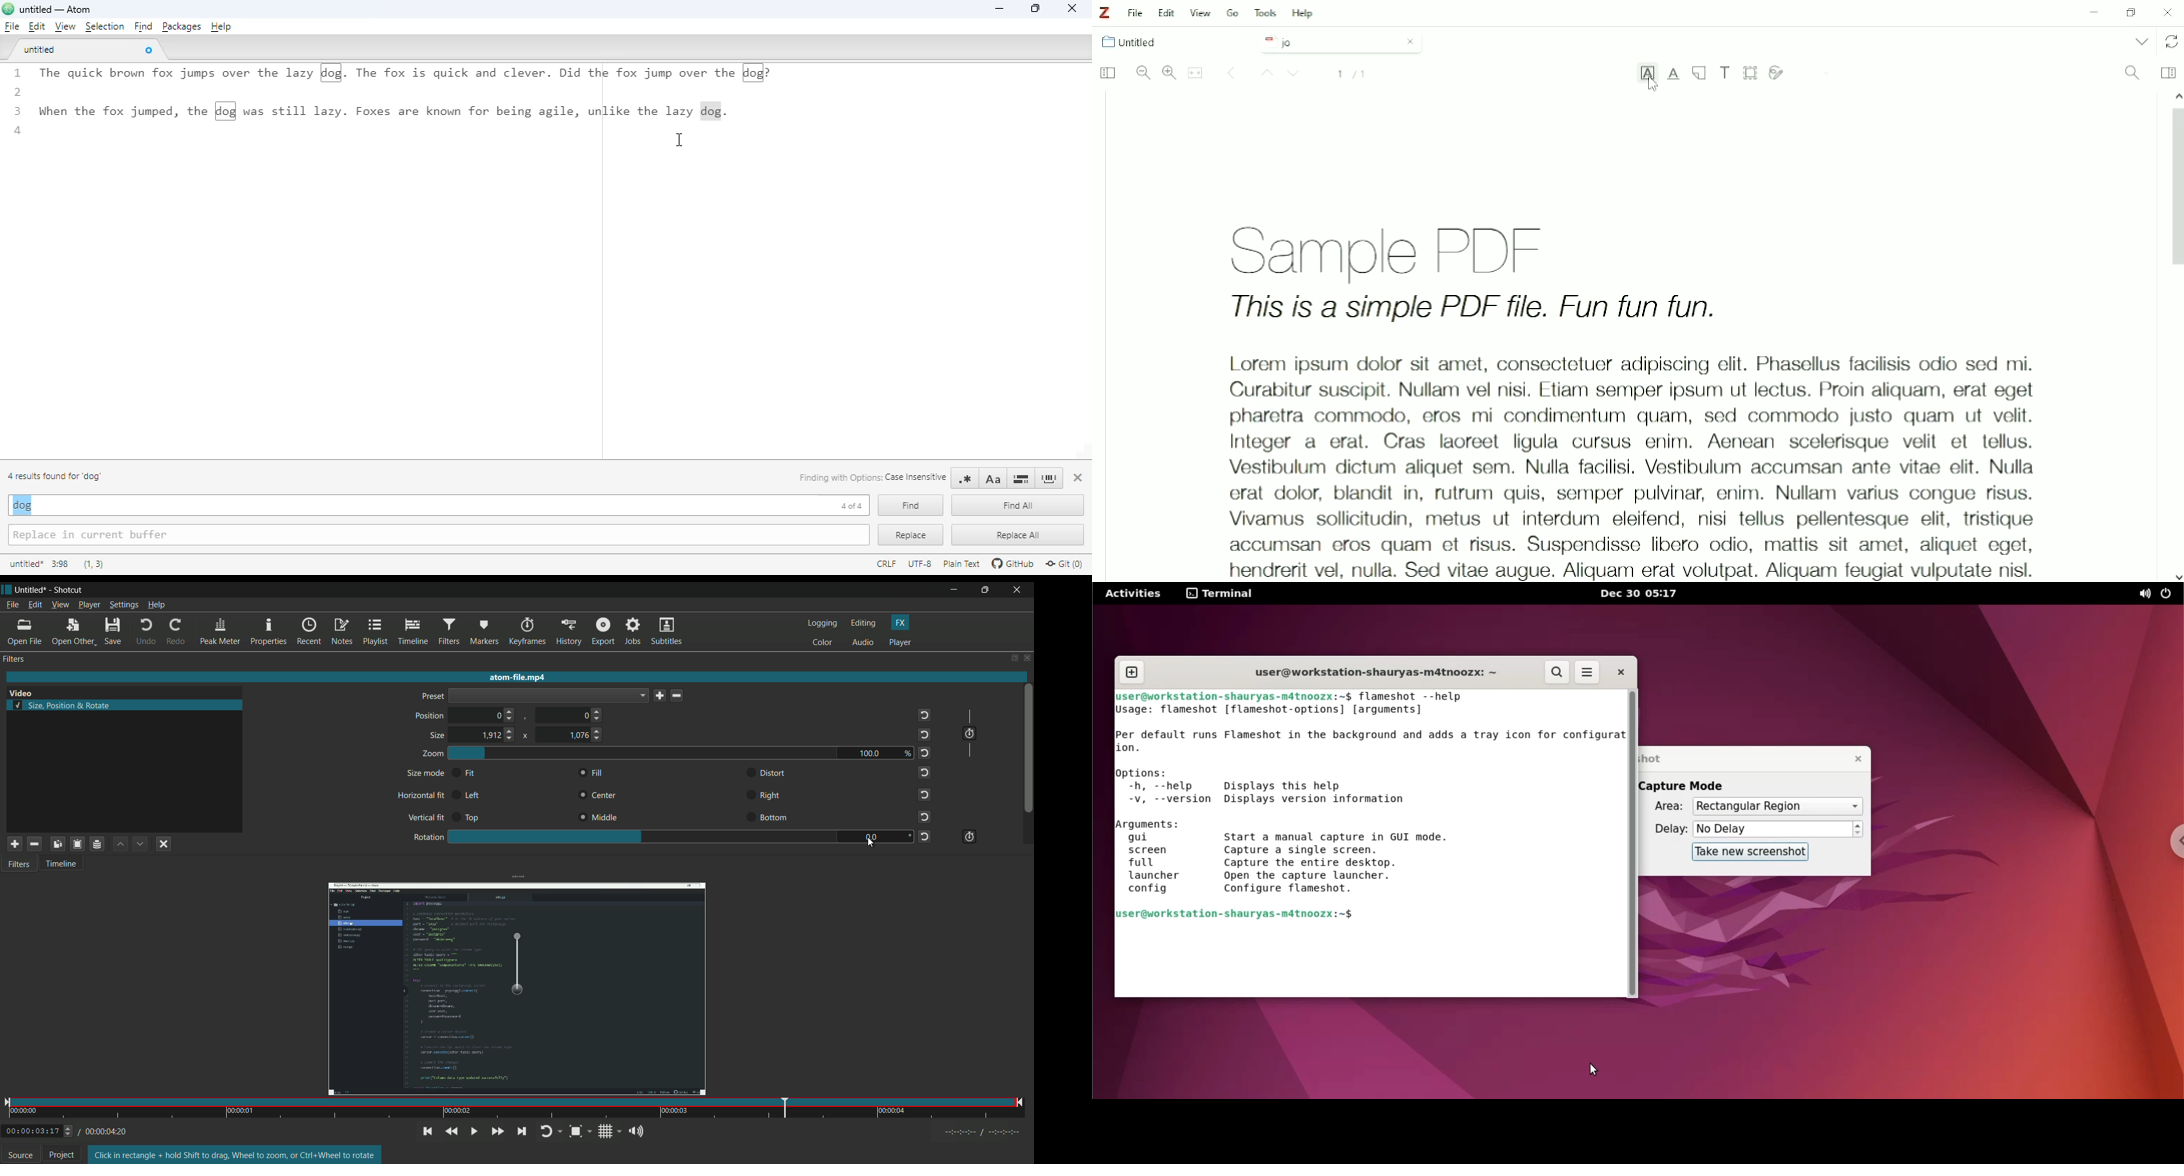 The image size is (2184, 1176). Describe the element at coordinates (341, 632) in the screenshot. I see `notes` at that location.